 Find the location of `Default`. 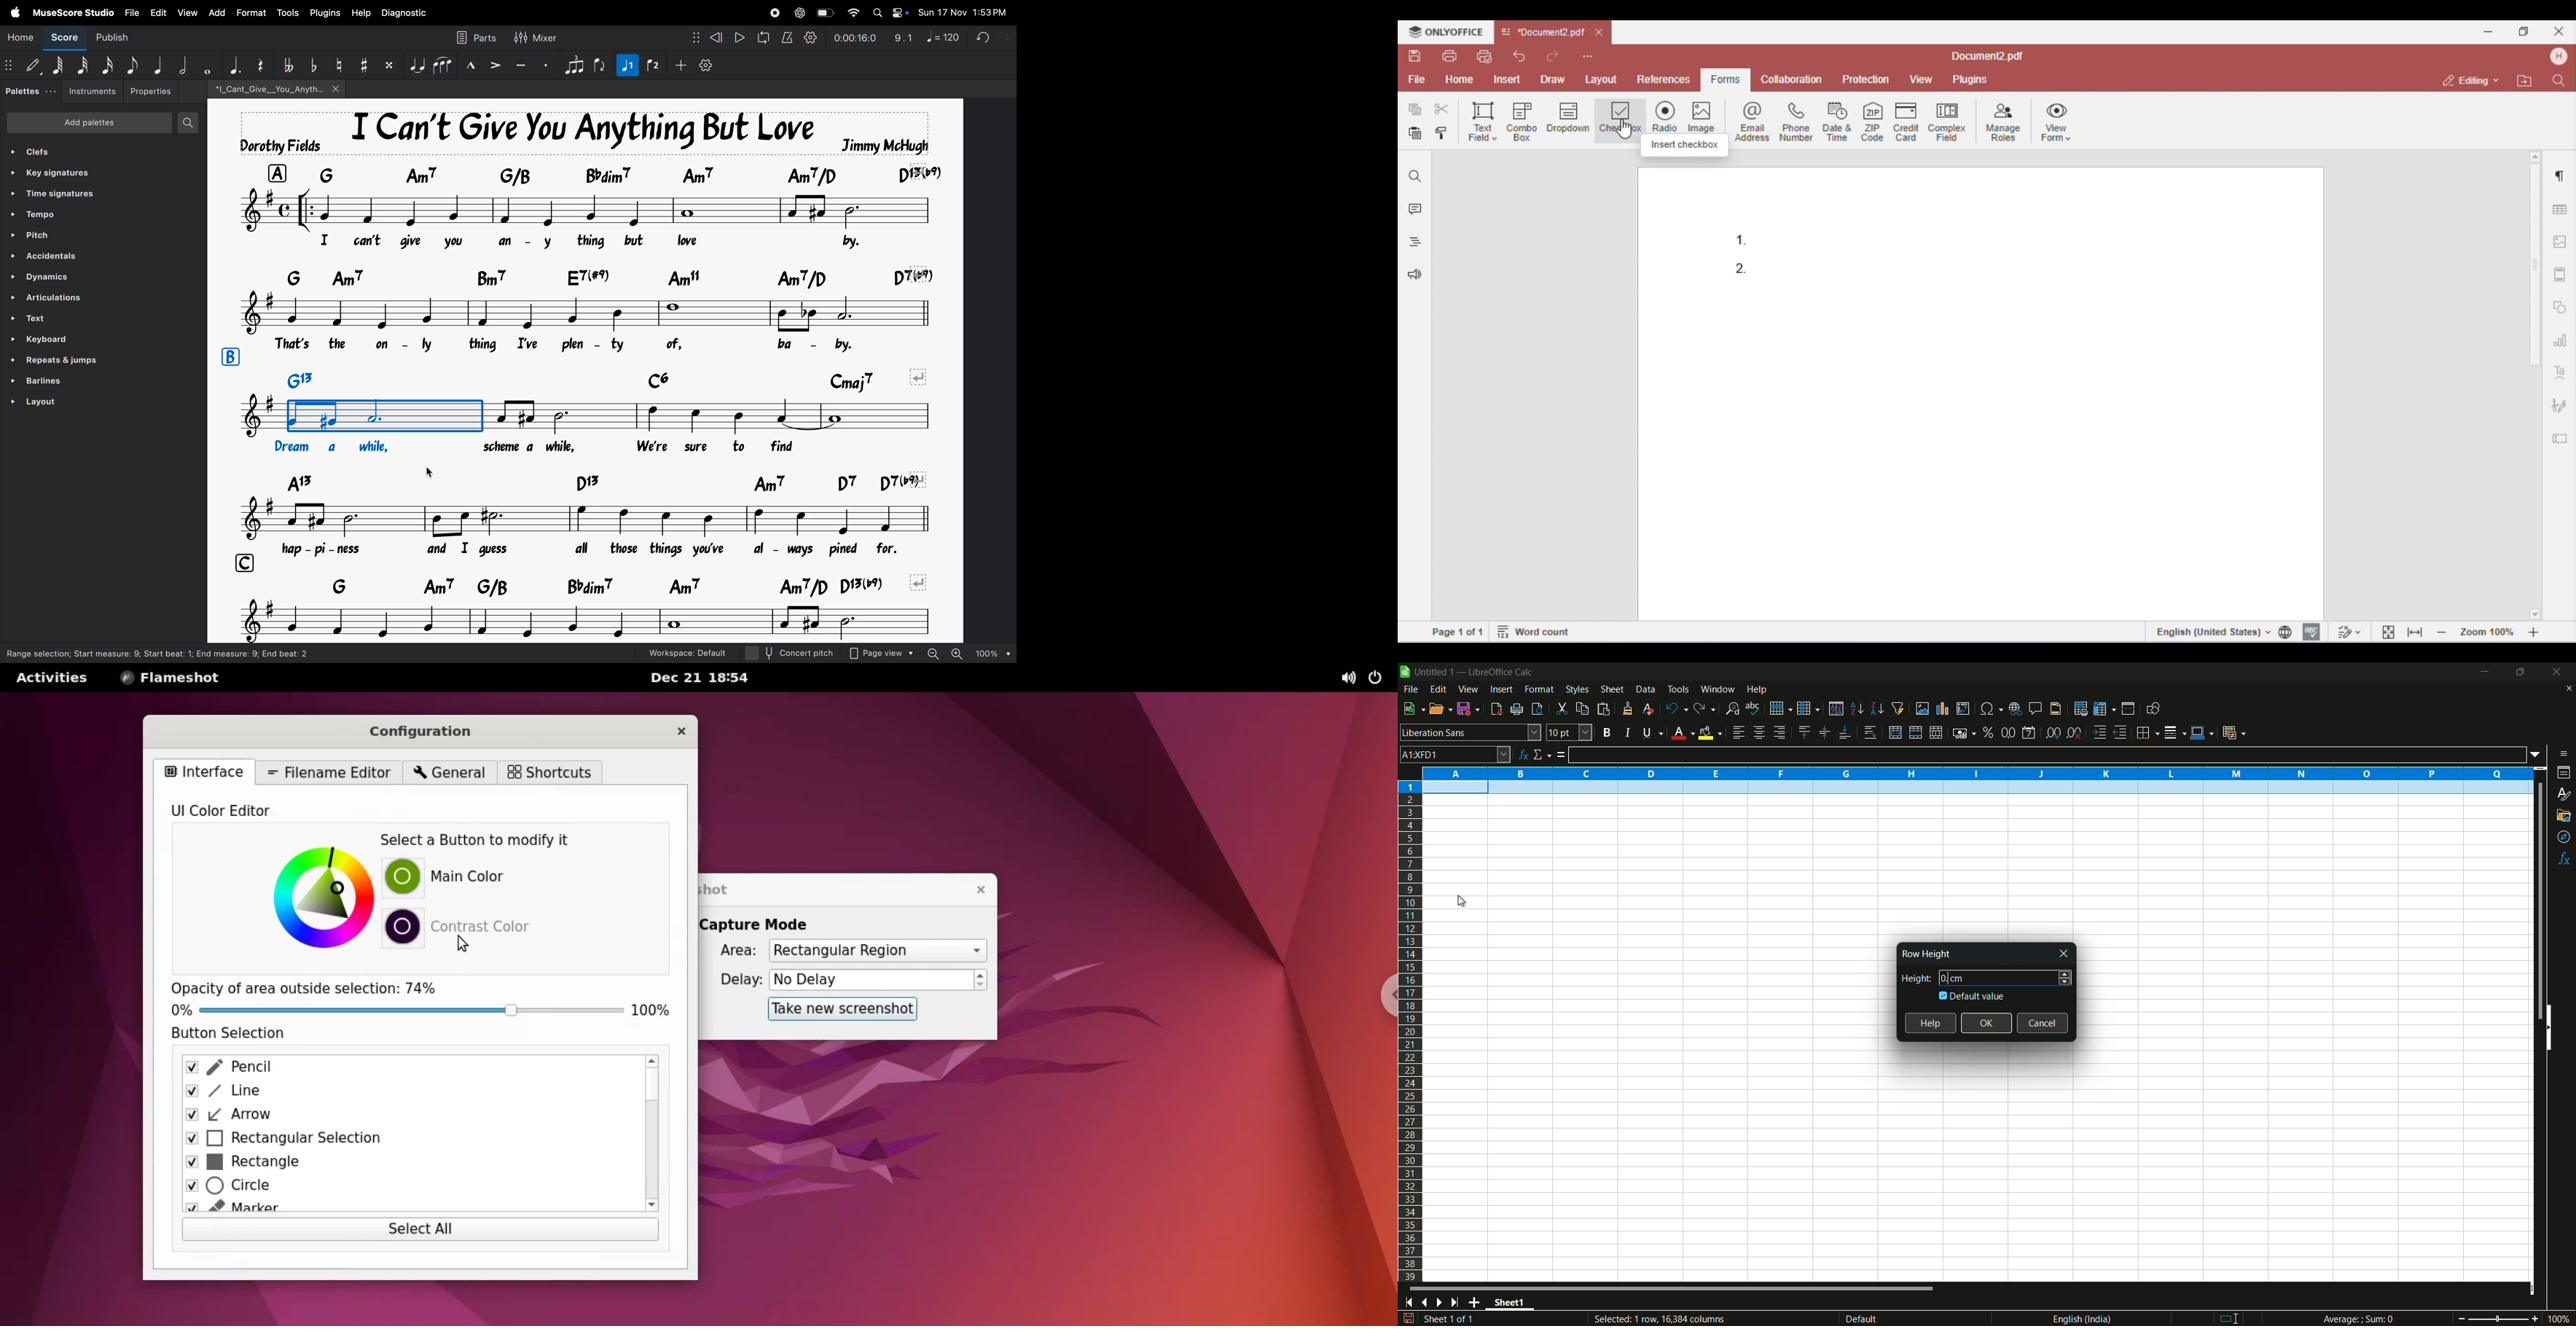

Default is located at coordinates (32, 65).